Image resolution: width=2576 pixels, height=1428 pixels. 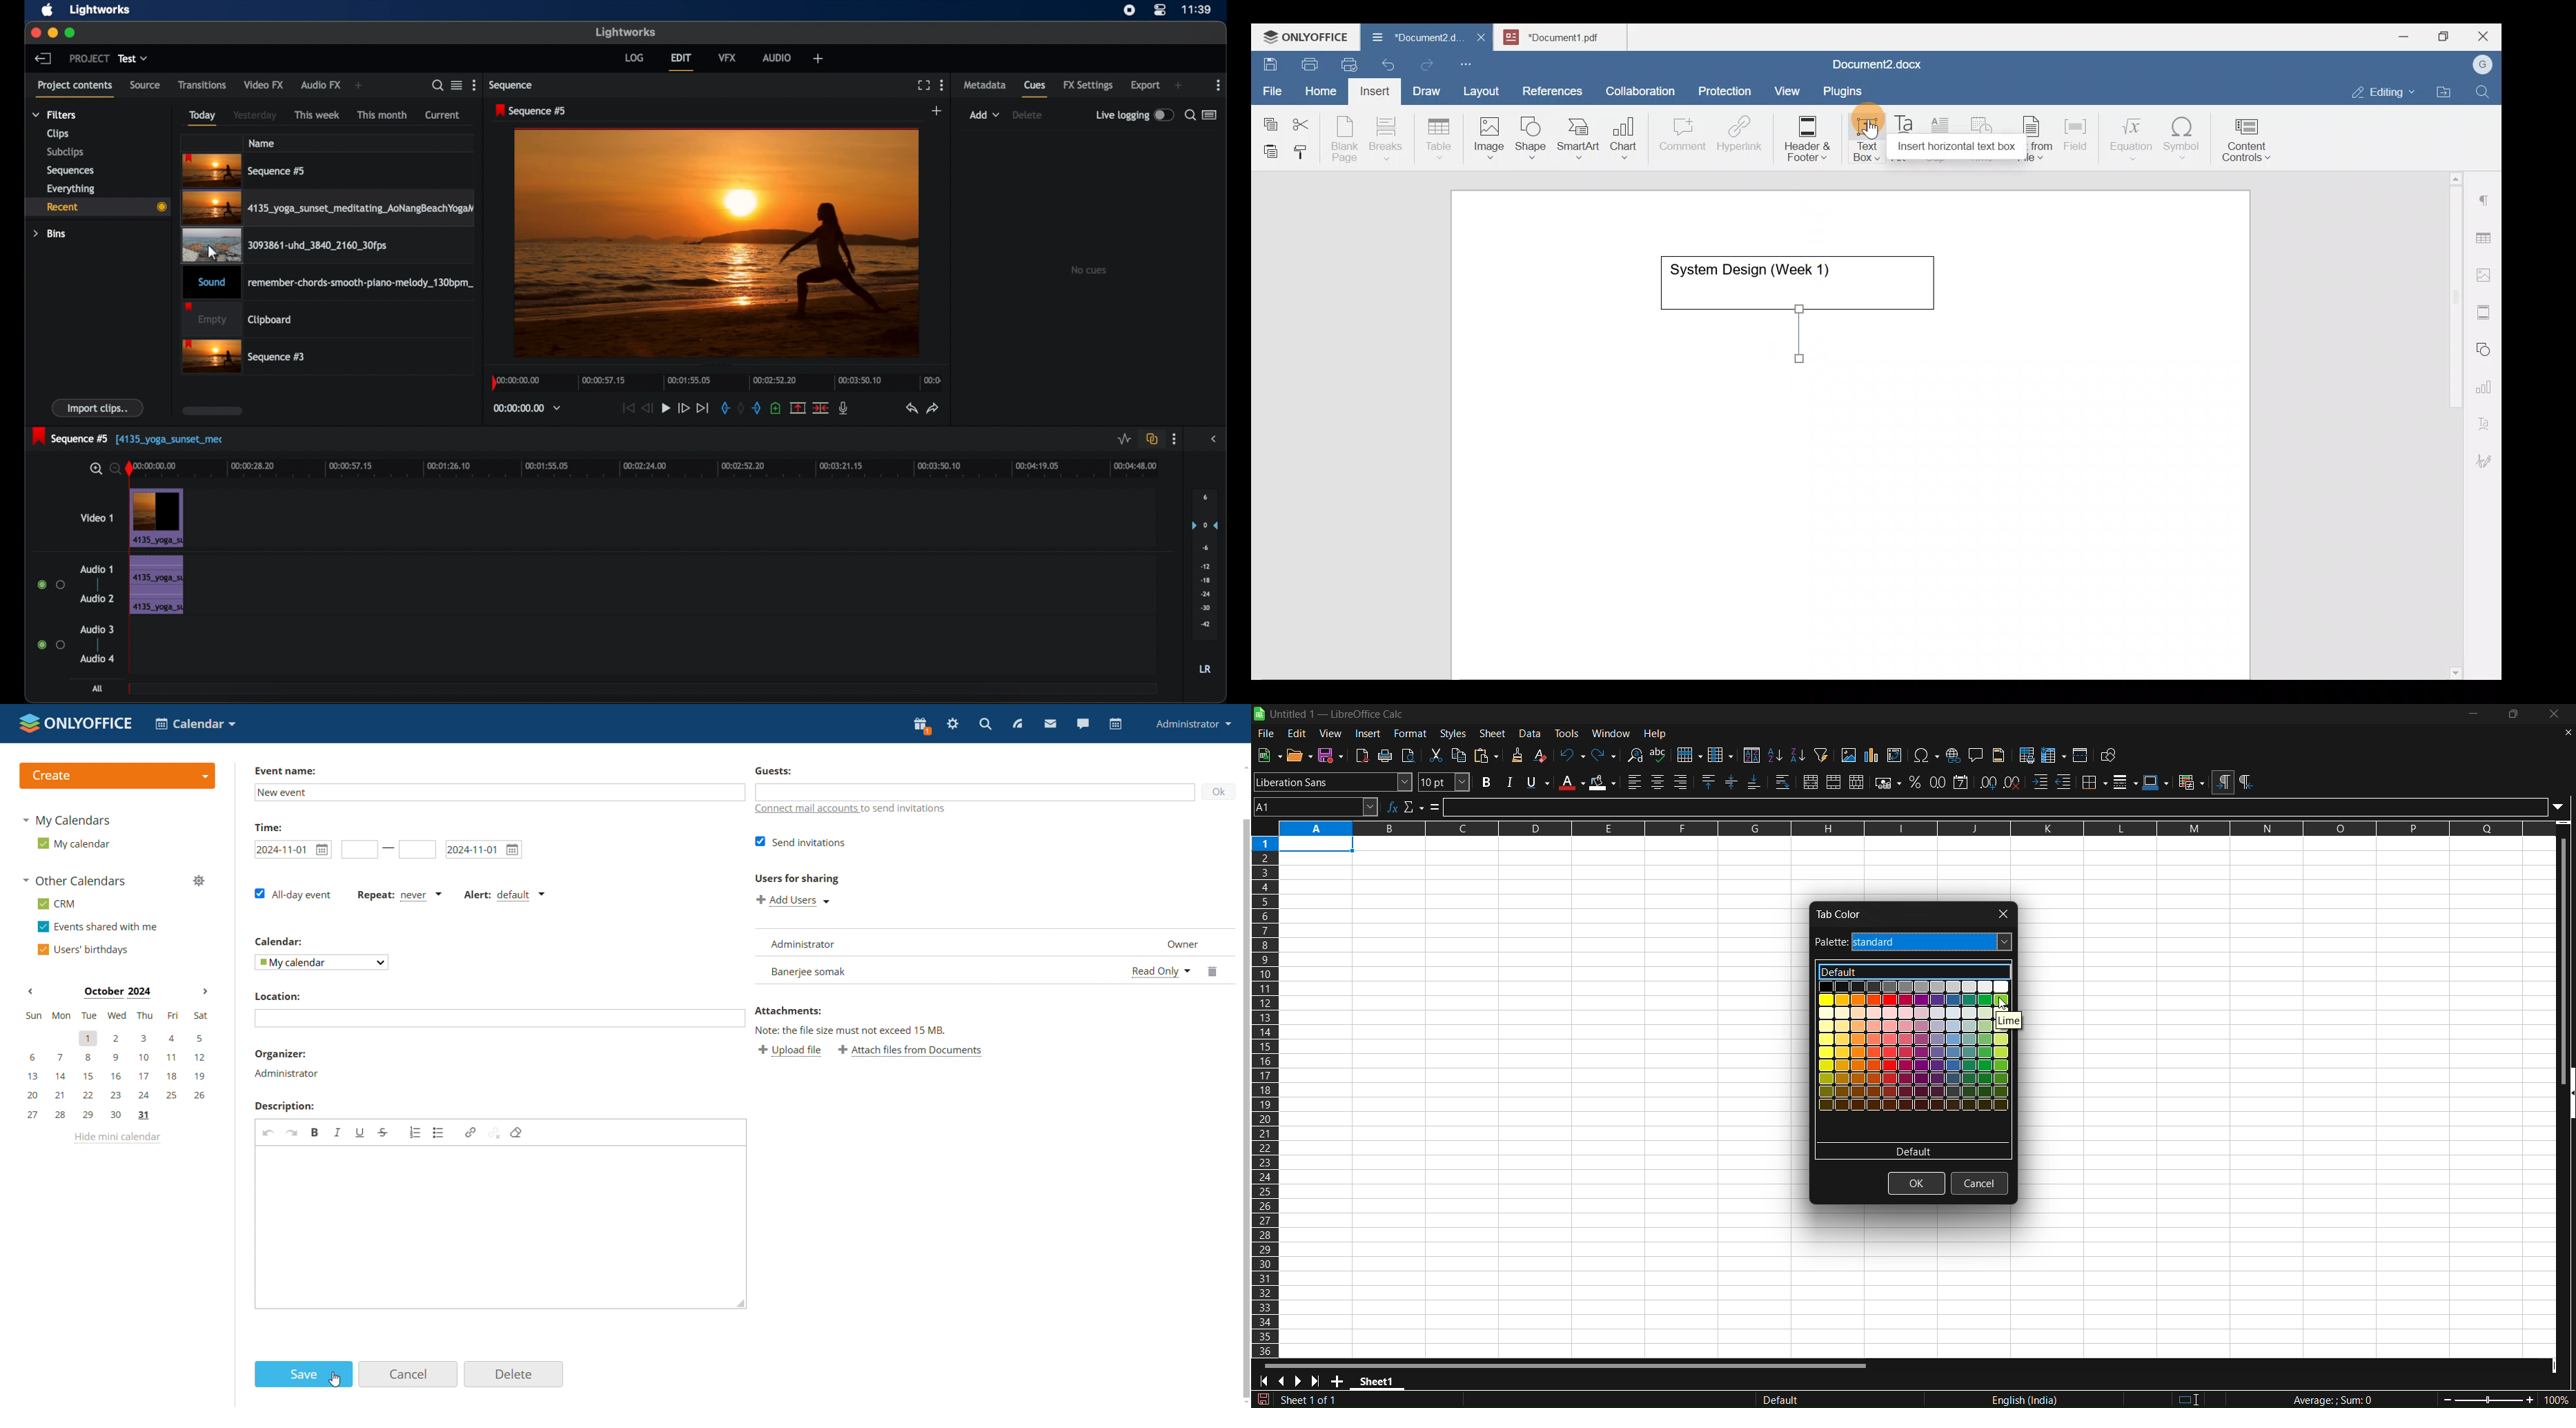 I want to click on References, so click(x=1552, y=89).